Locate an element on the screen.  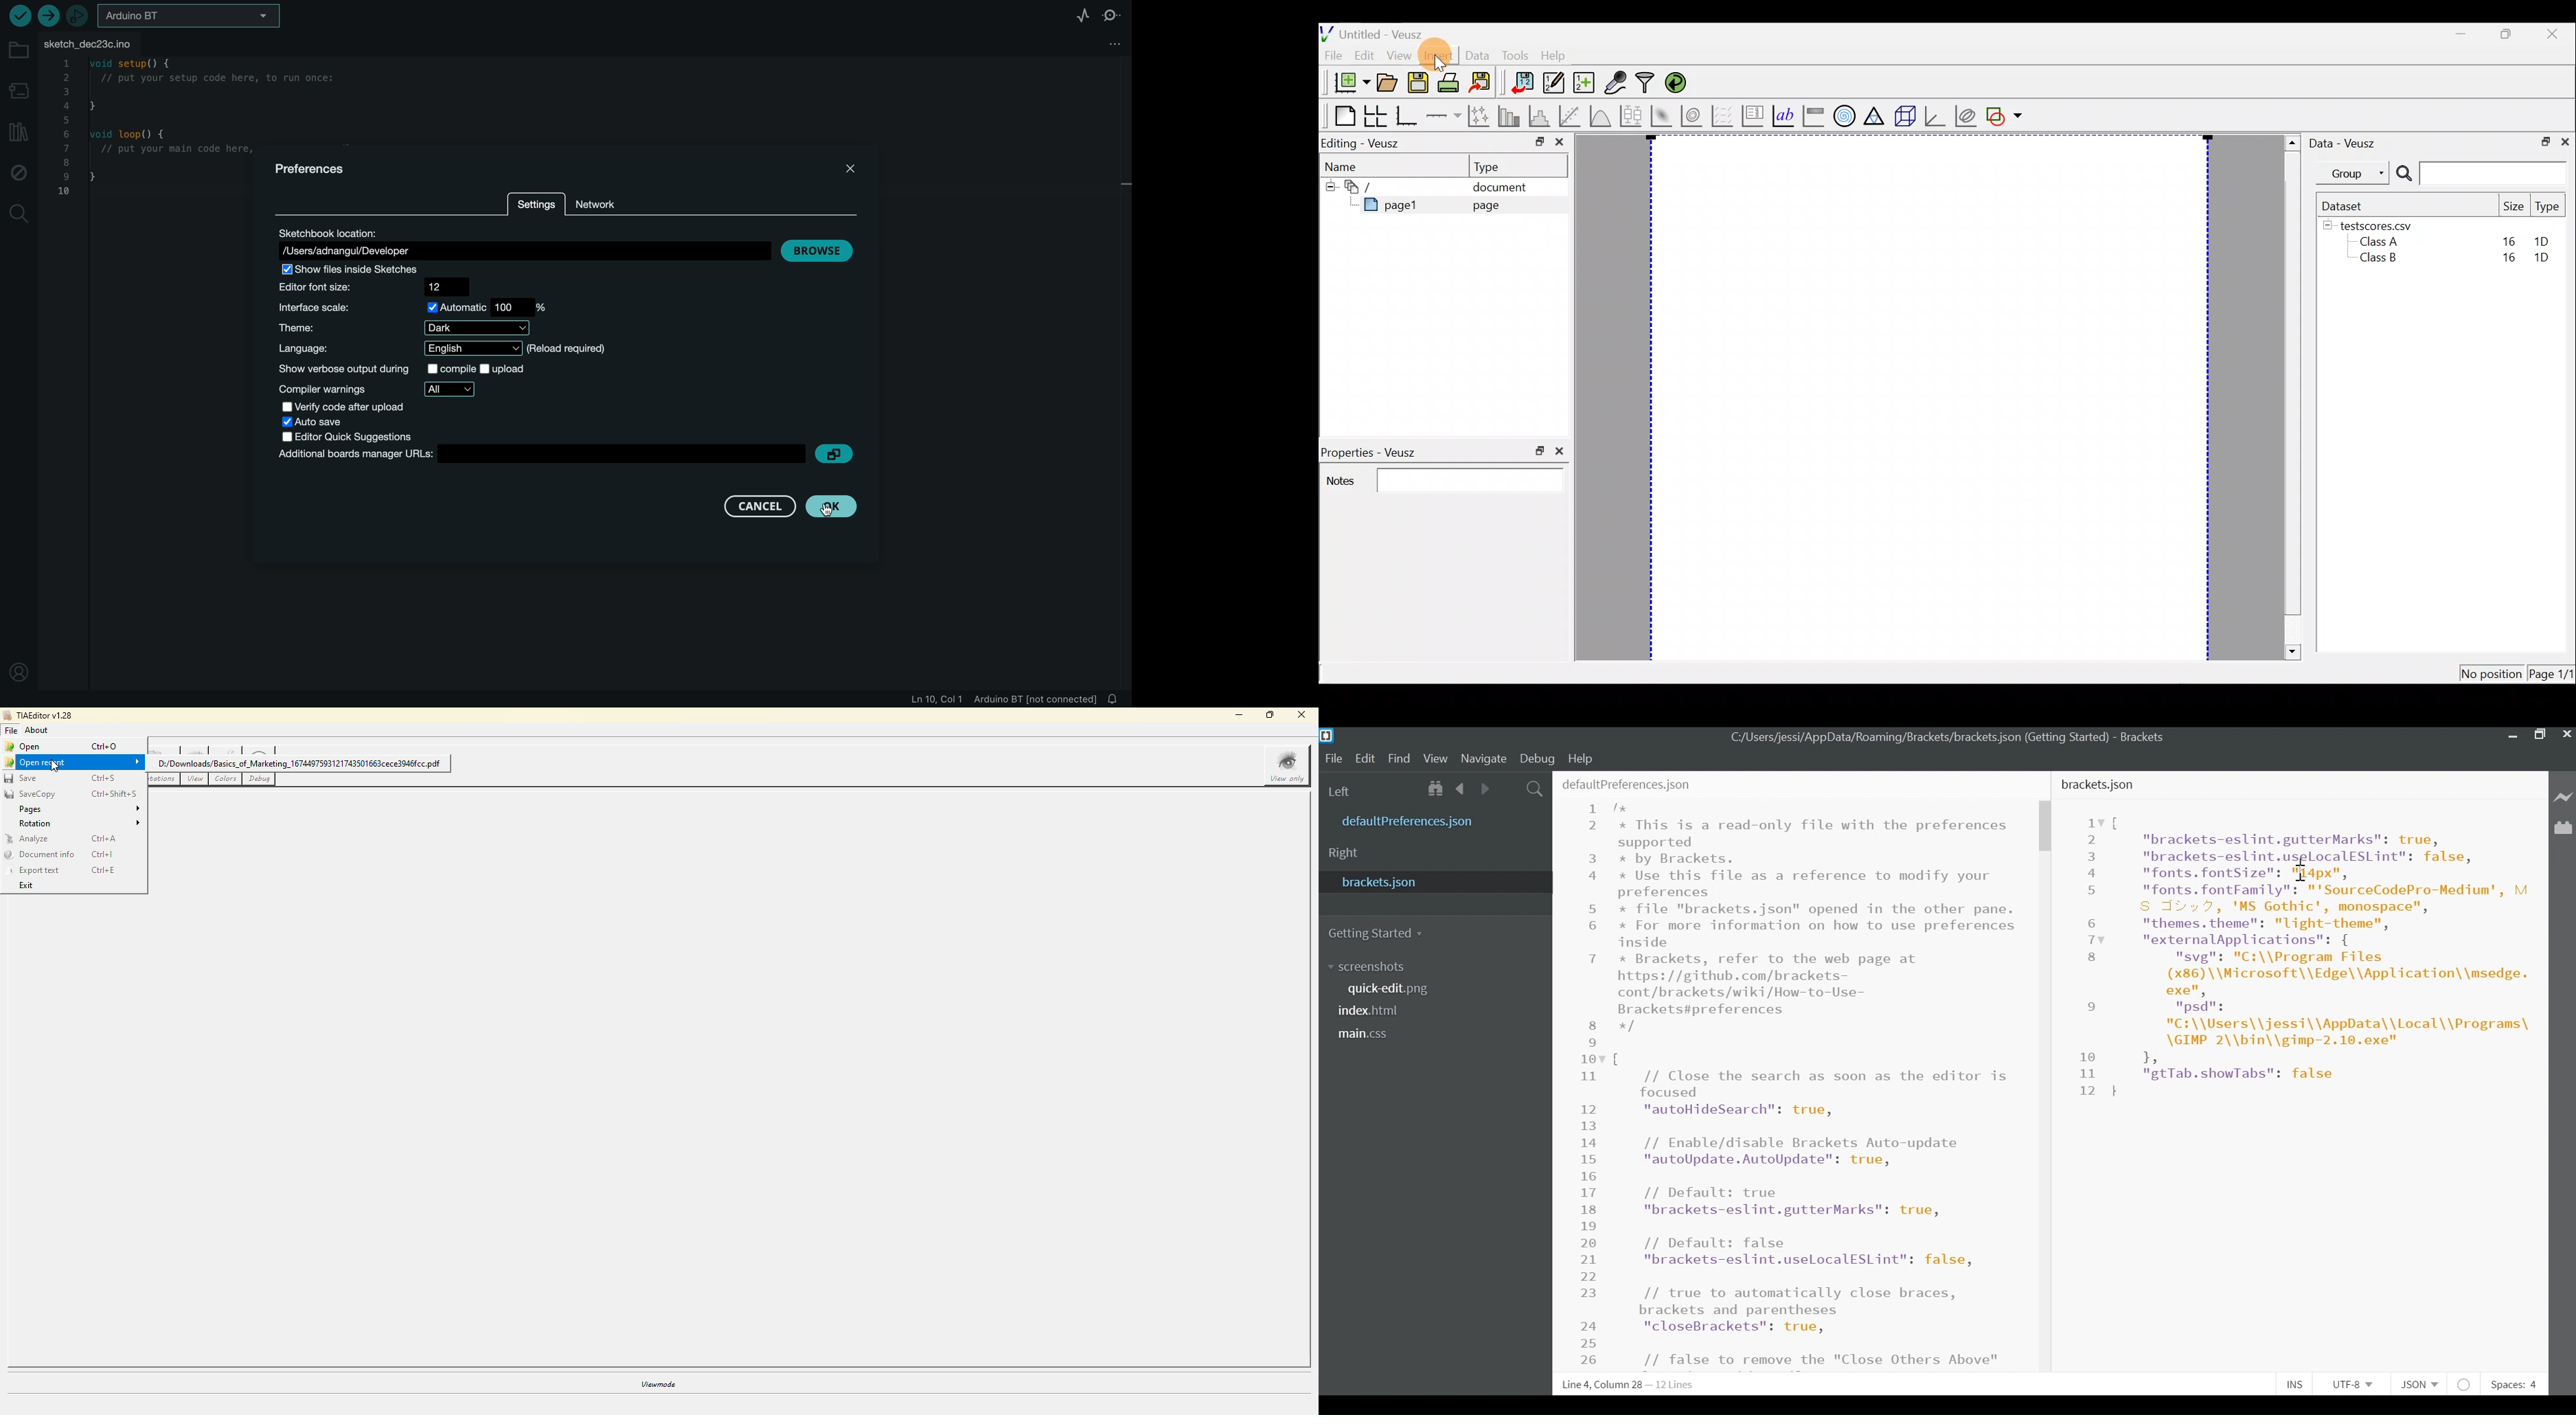
Dataset is located at coordinates (2346, 204).